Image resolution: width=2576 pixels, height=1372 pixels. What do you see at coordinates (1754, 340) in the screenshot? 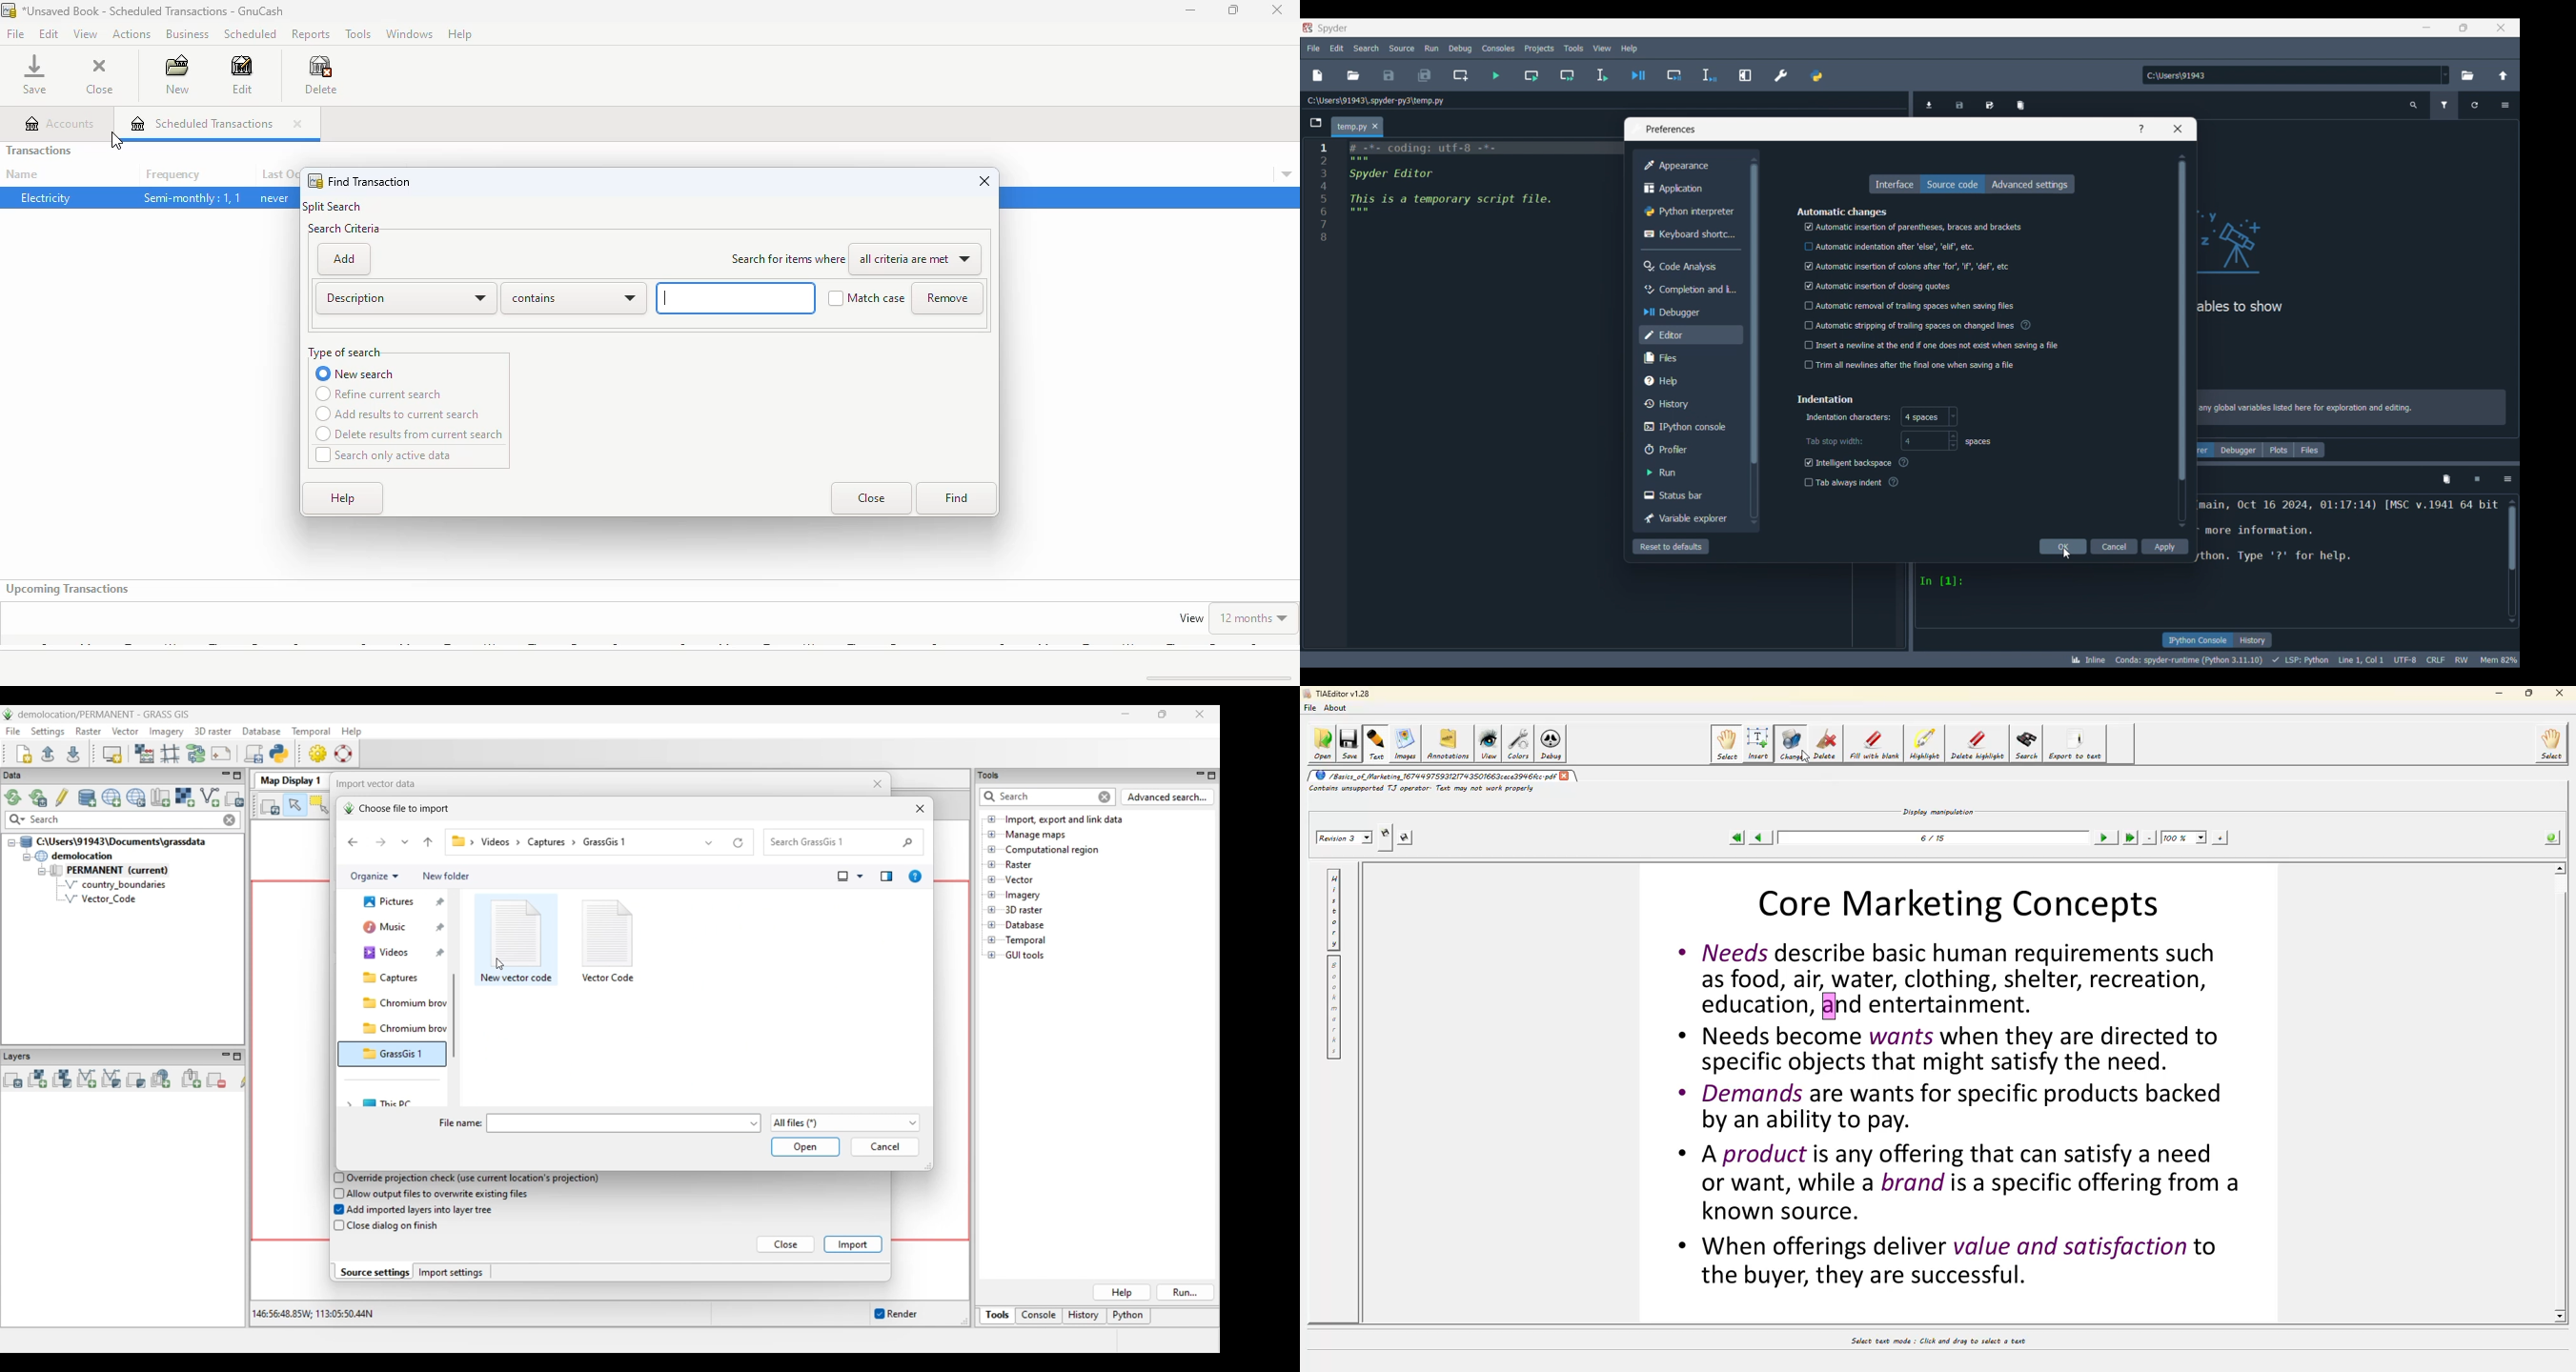
I see `Vertical slide bar` at bounding box center [1754, 340].